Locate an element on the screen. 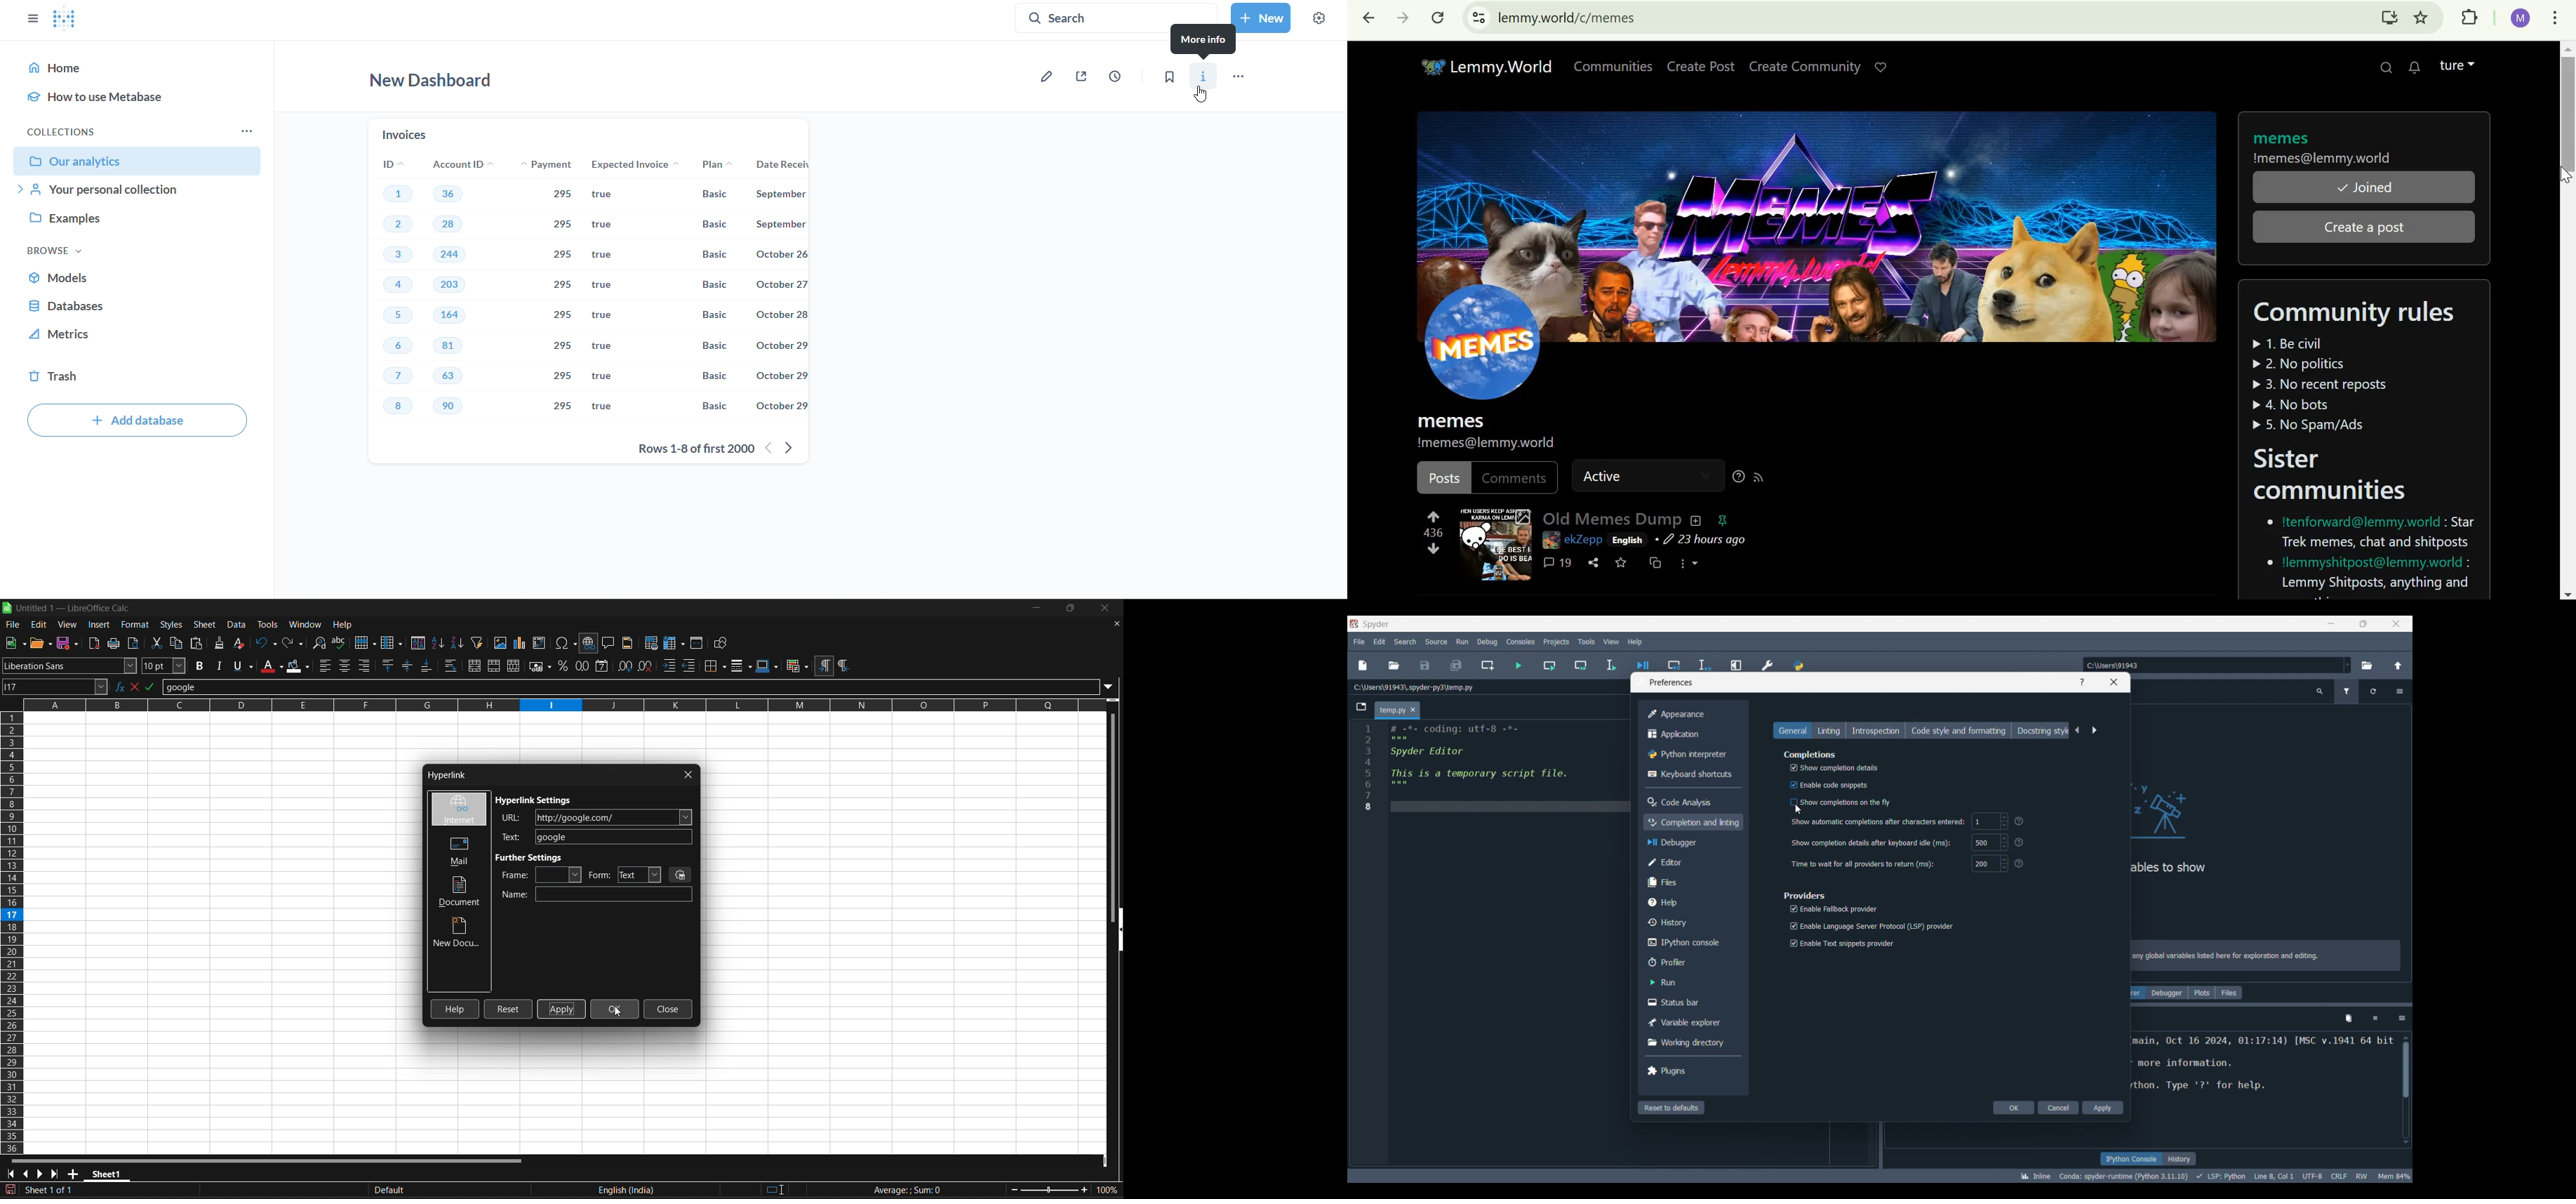  Apply is located at coordinates (2103, 1107).